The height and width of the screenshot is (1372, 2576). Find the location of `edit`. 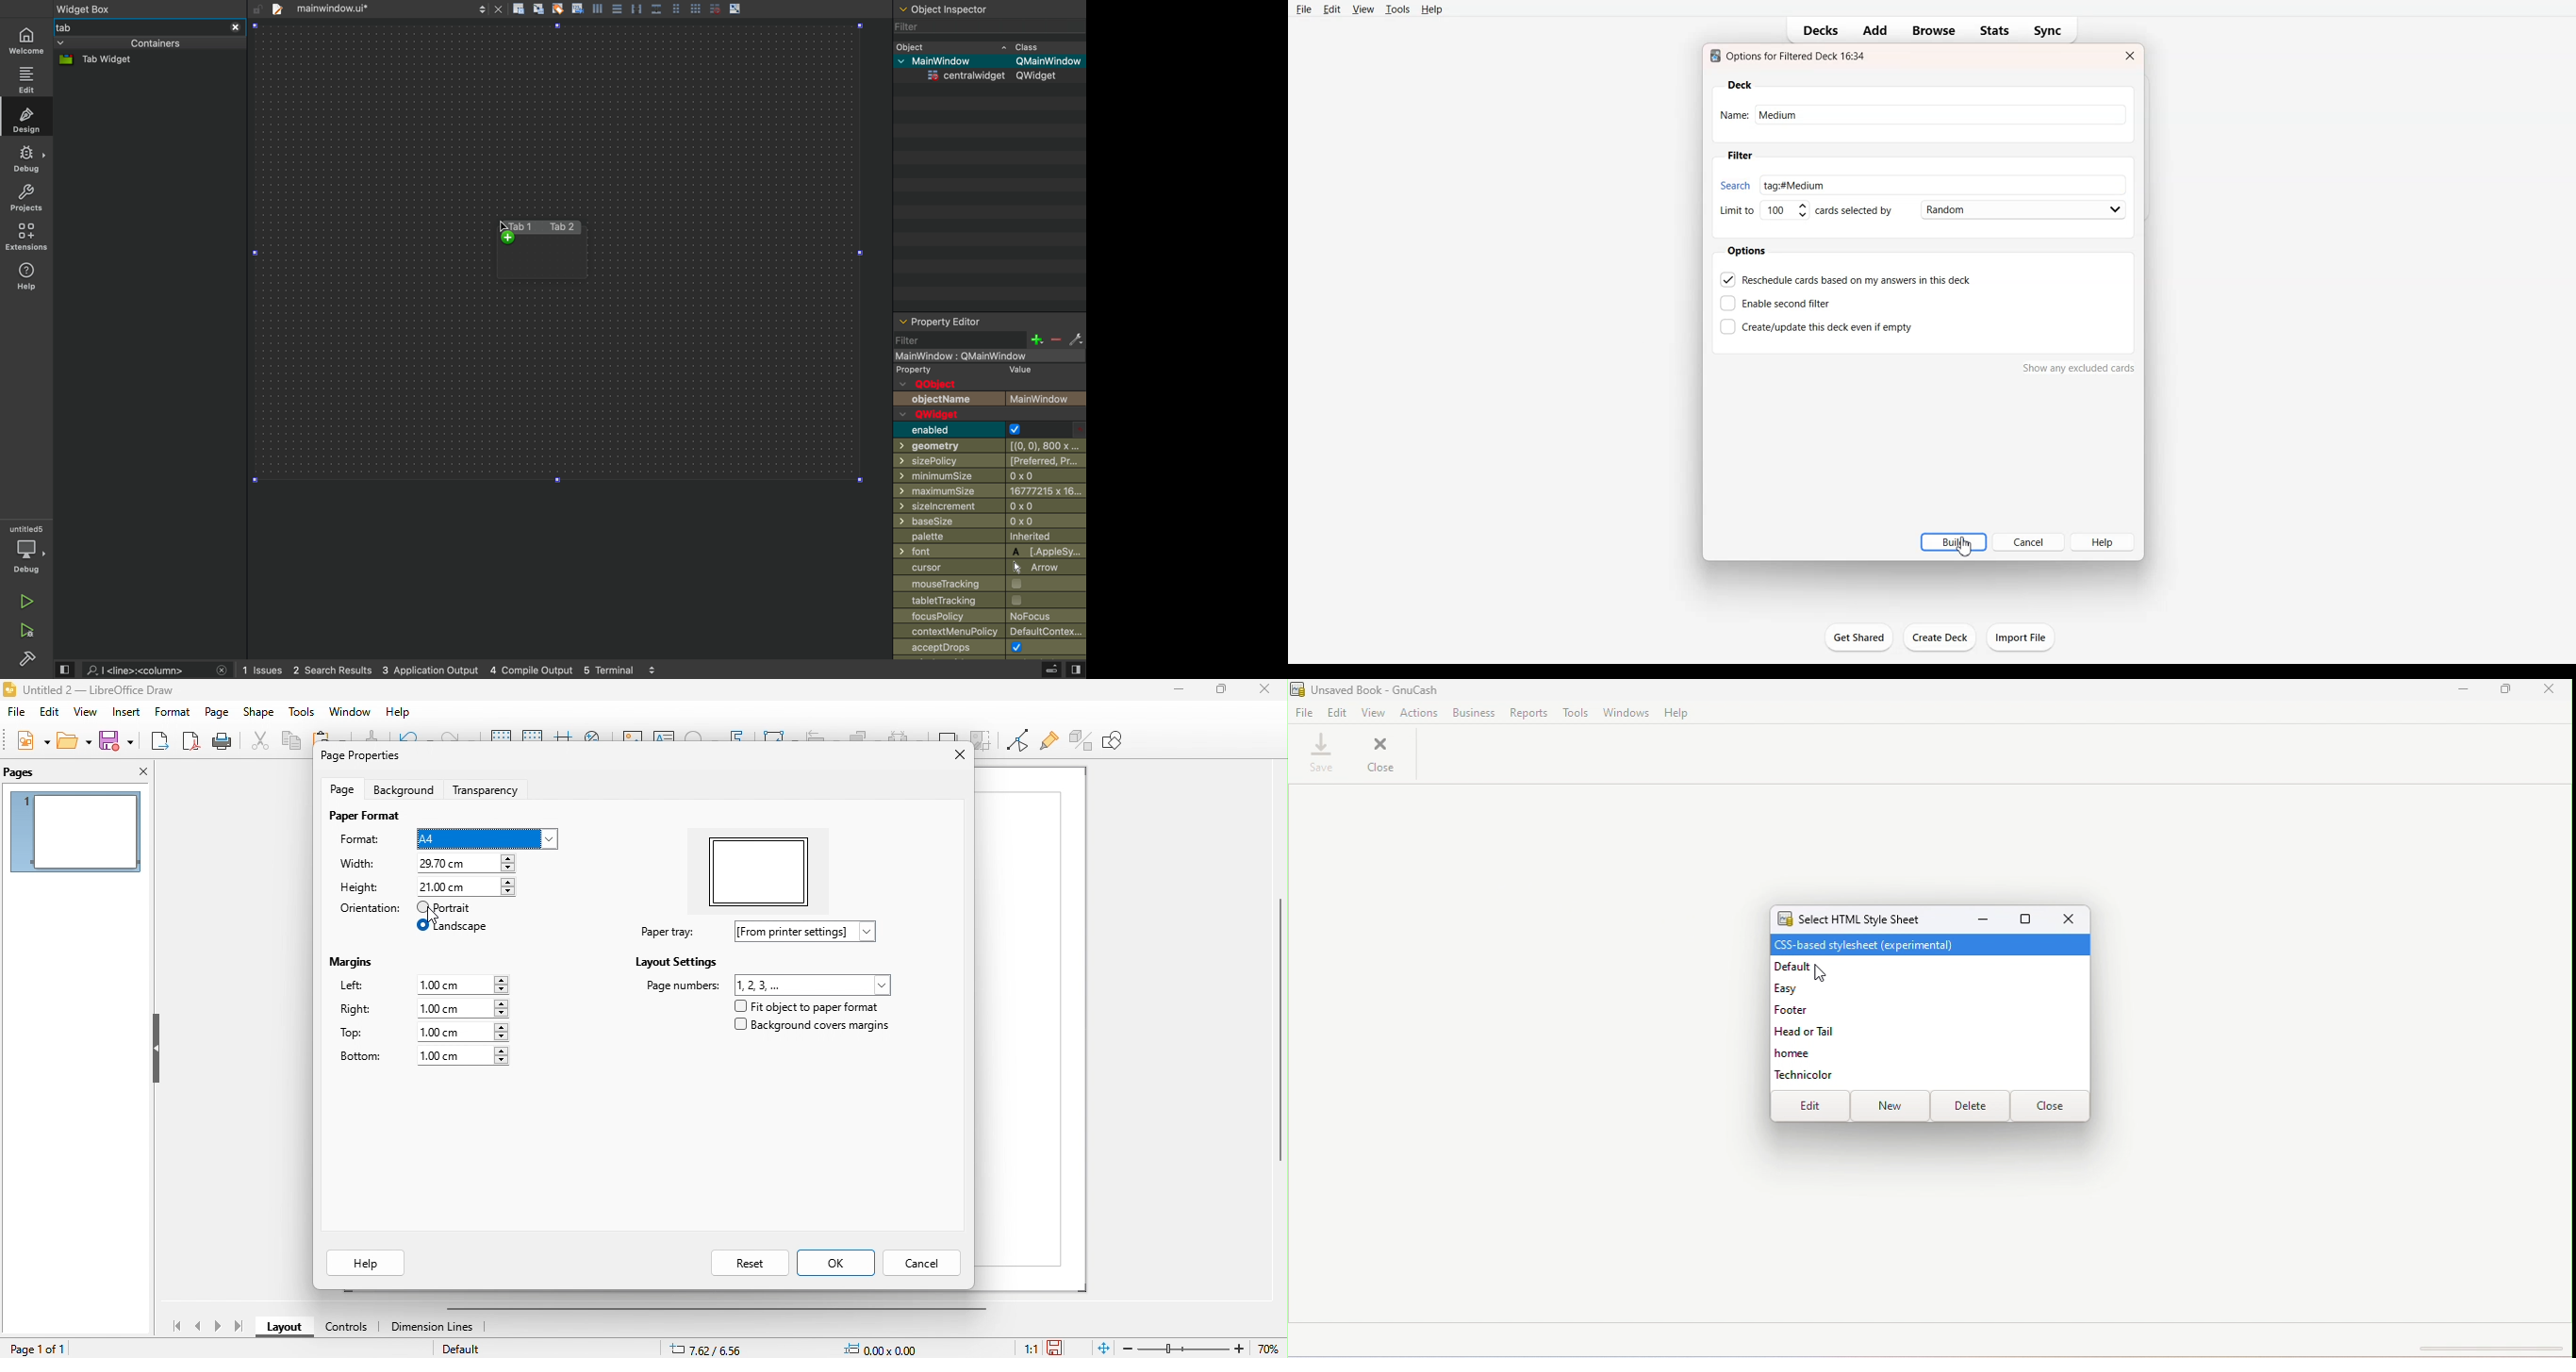

edit is located at coordinates (50, 712).